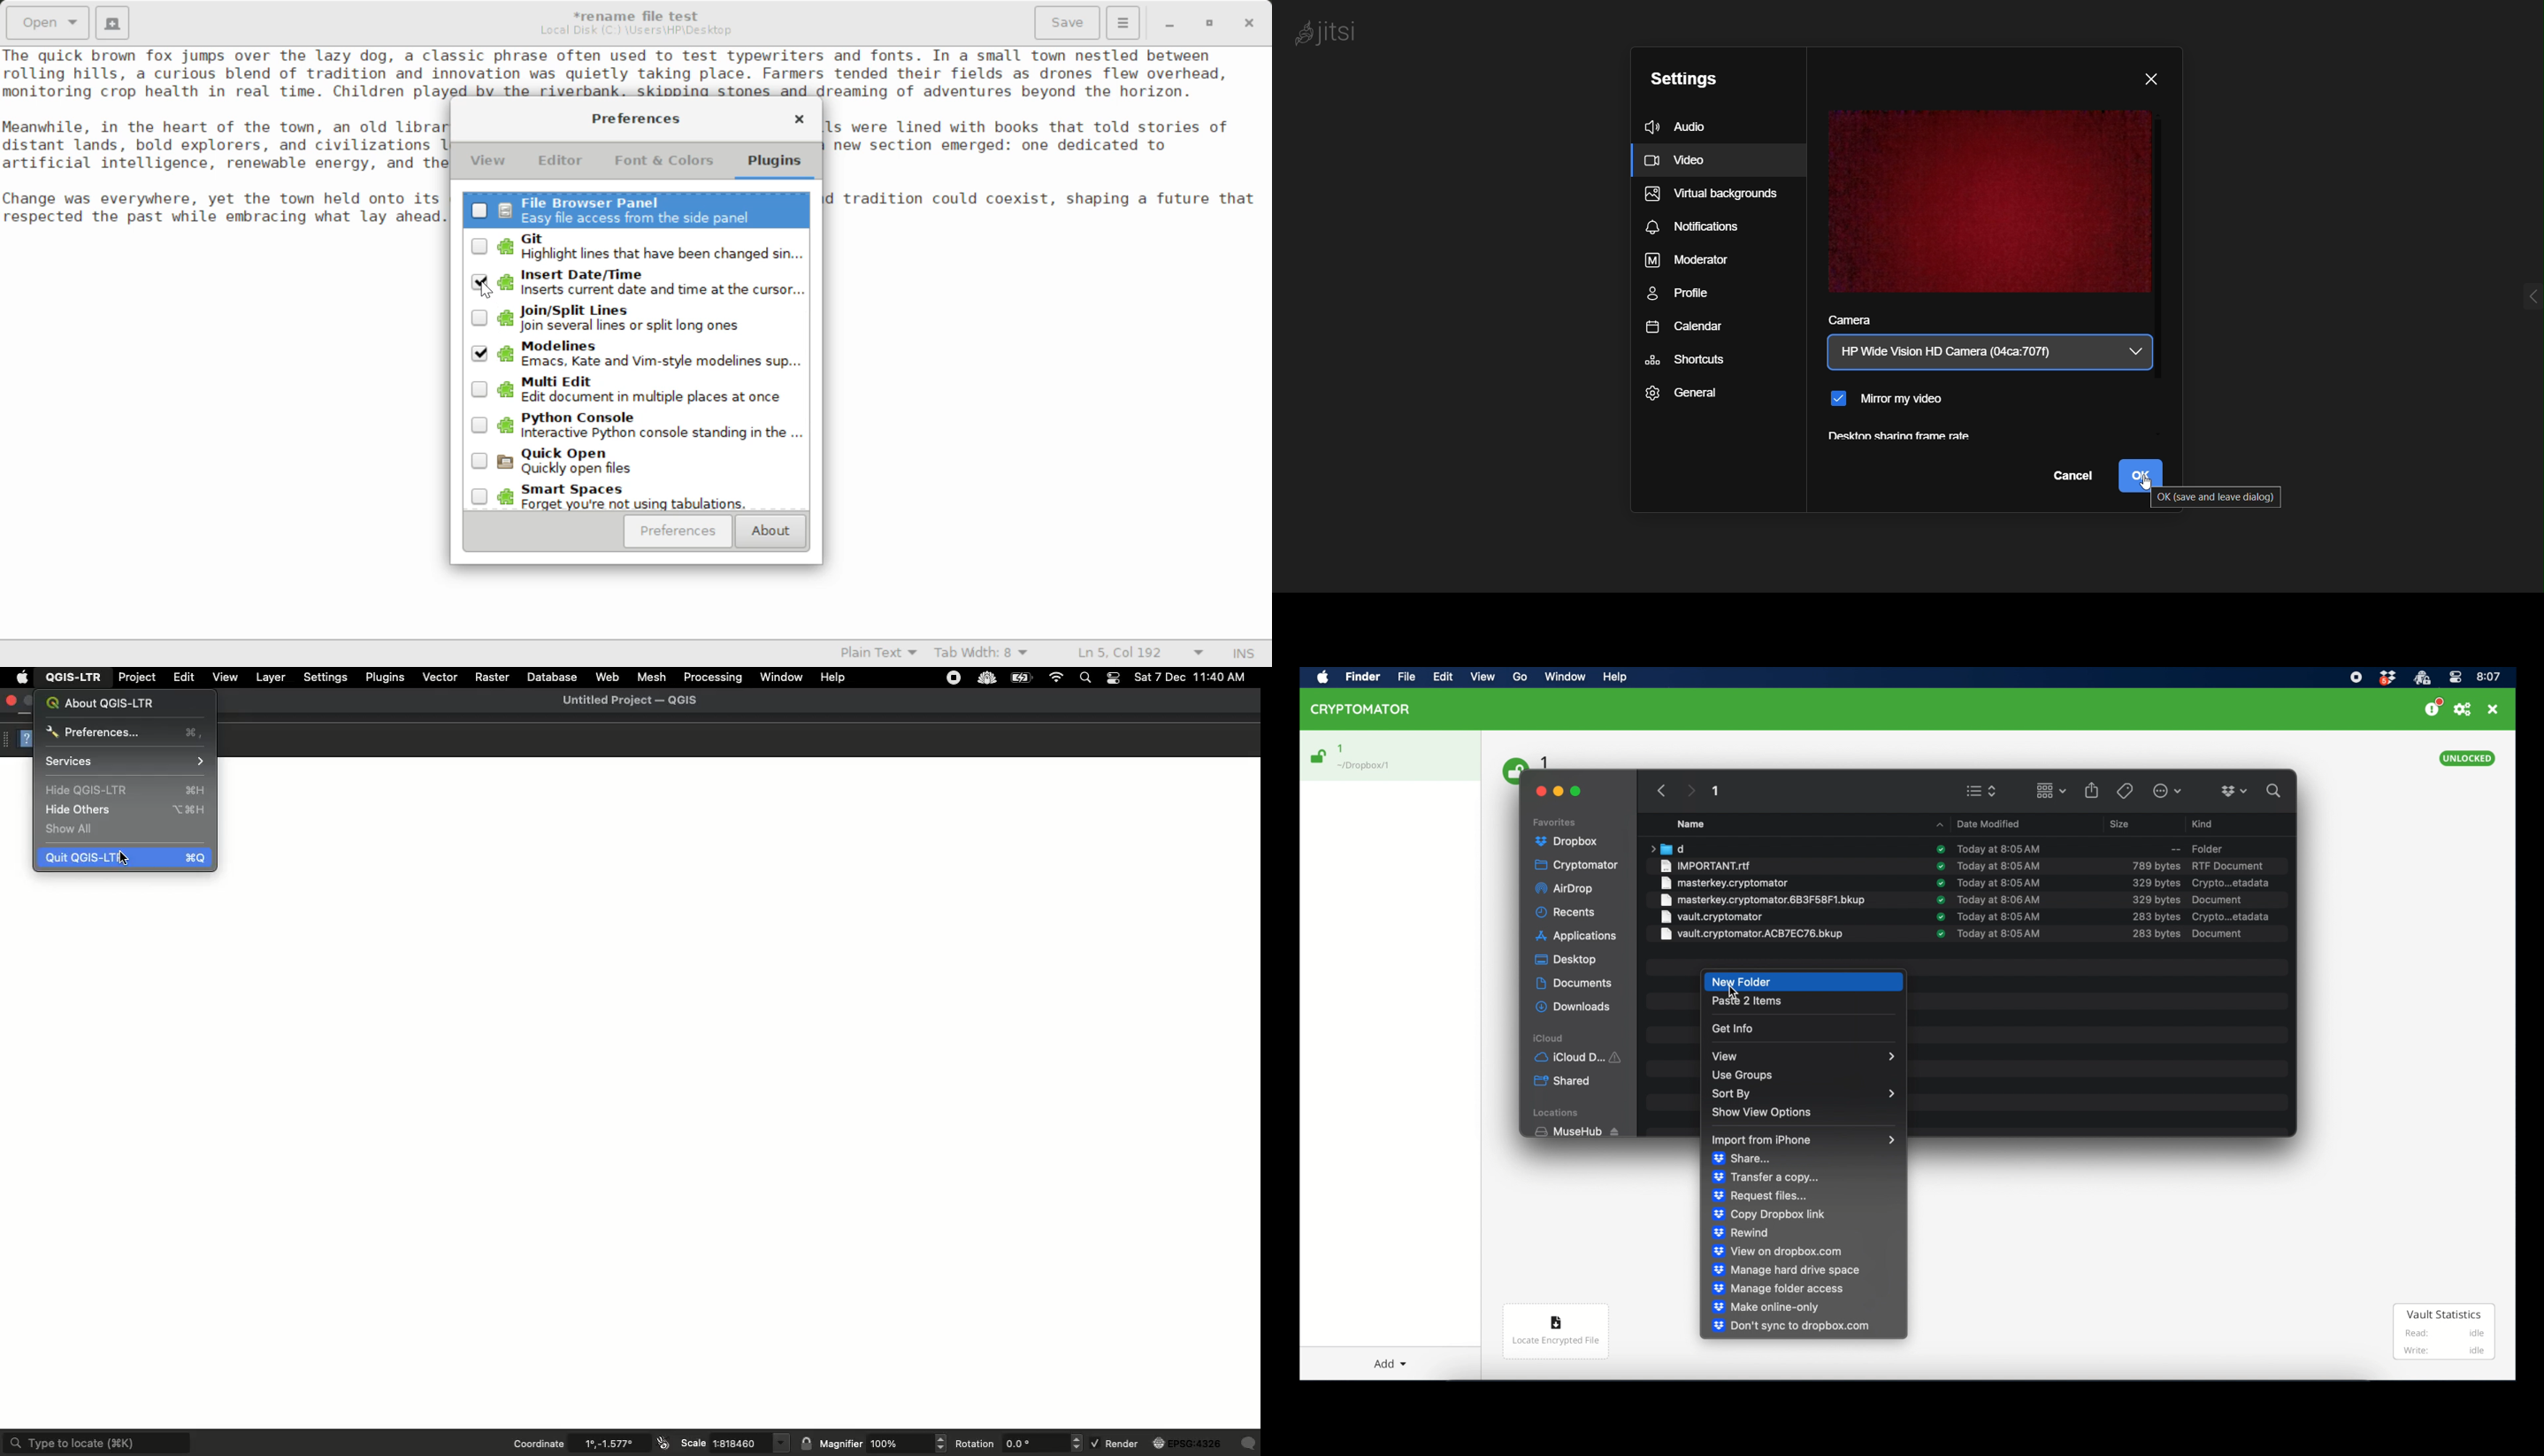 The width and height of the screenshot is (2548, 1456). Describe the element at coordinates (715, 677) in the screenshot. I see `Processing` at that location.